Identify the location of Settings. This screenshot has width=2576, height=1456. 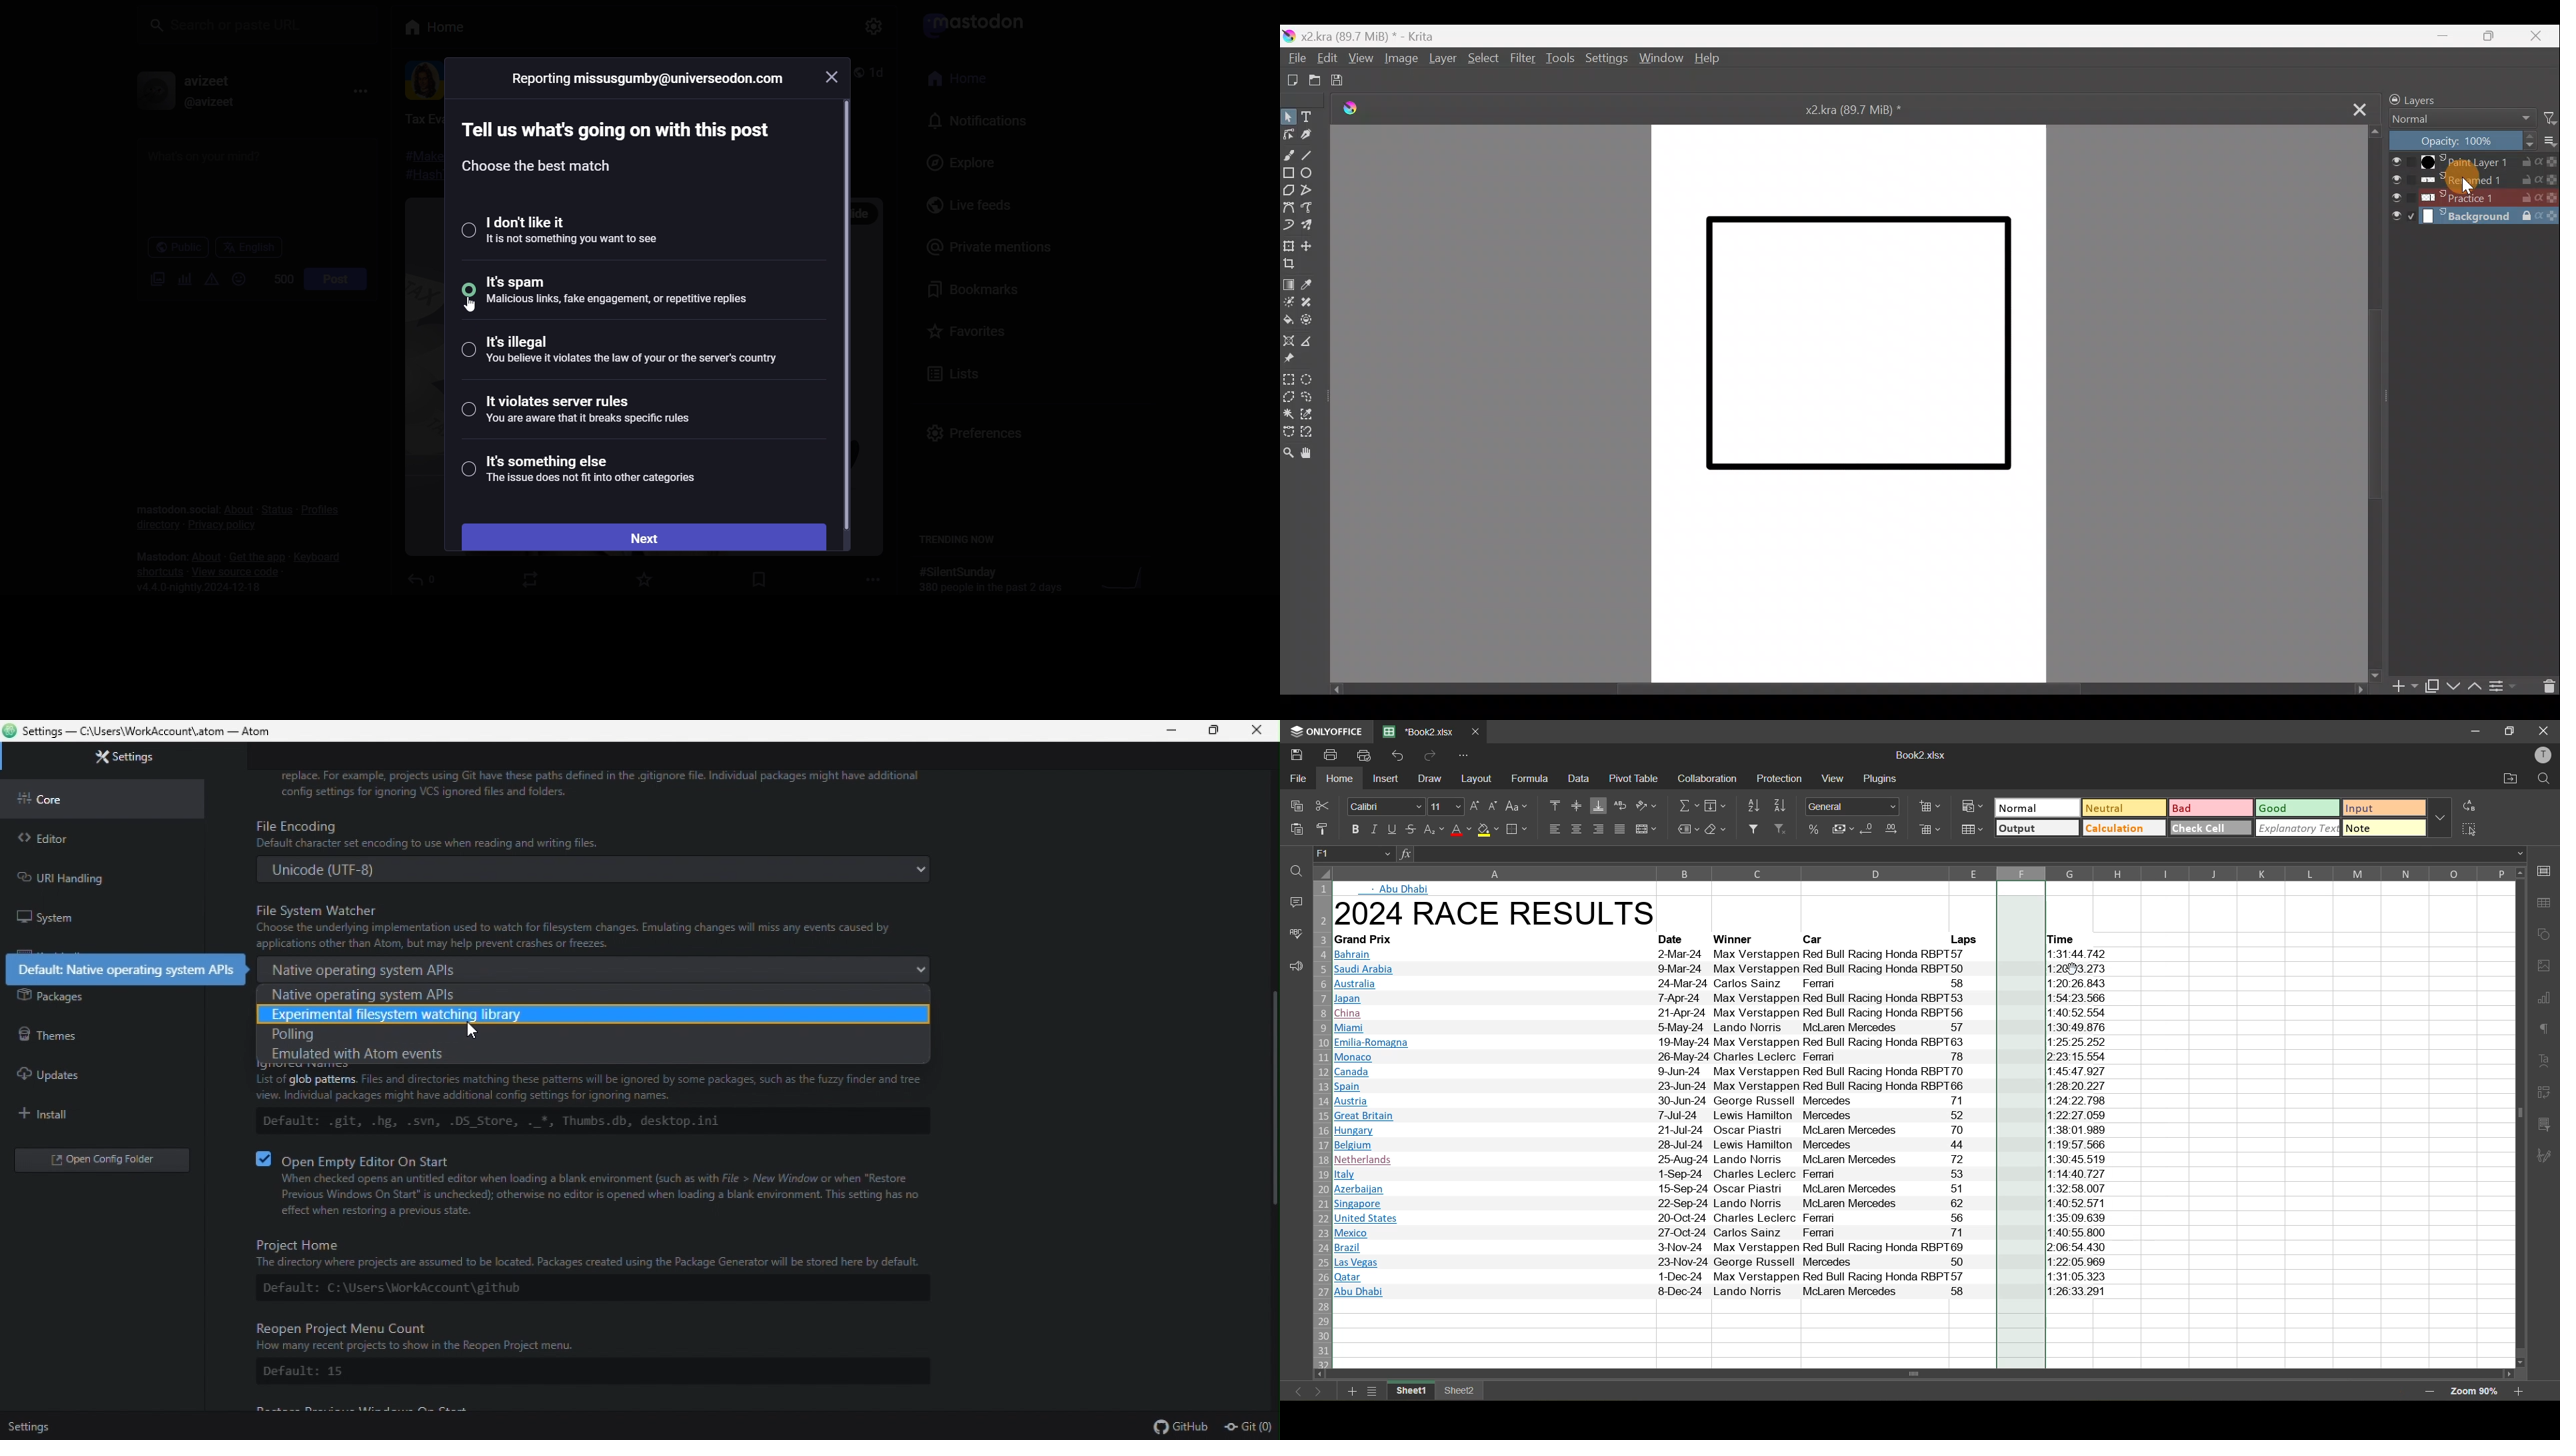
(1605, 61).